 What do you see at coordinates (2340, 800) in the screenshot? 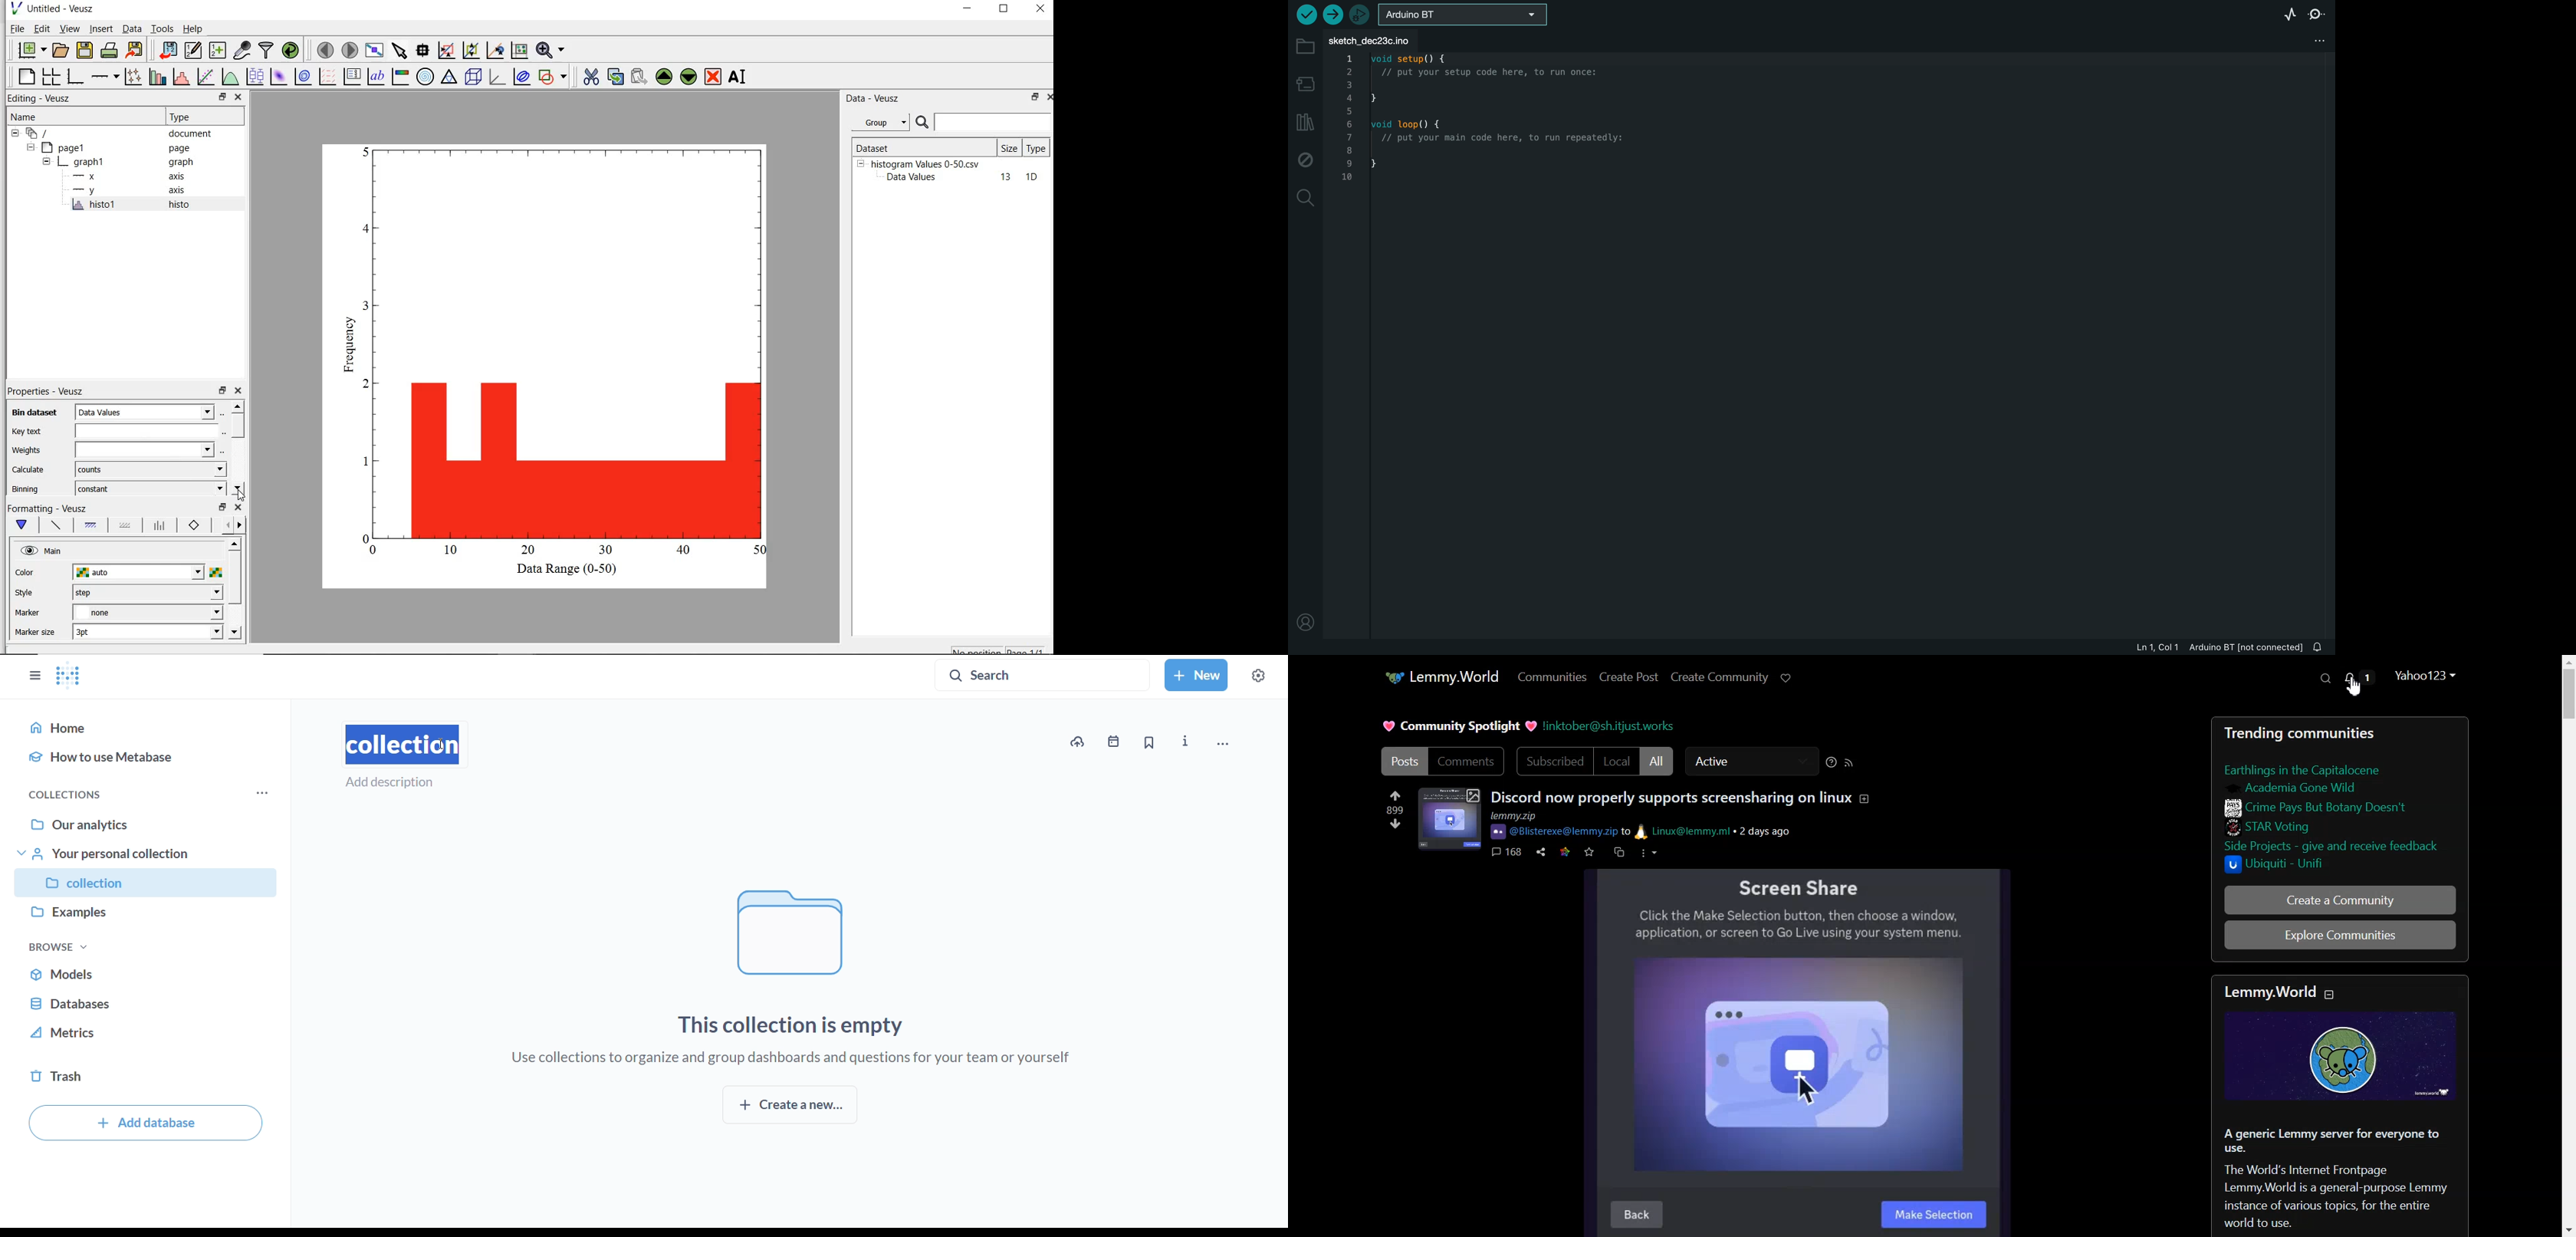
I see `Posts` at bounding box center [2340, 800].